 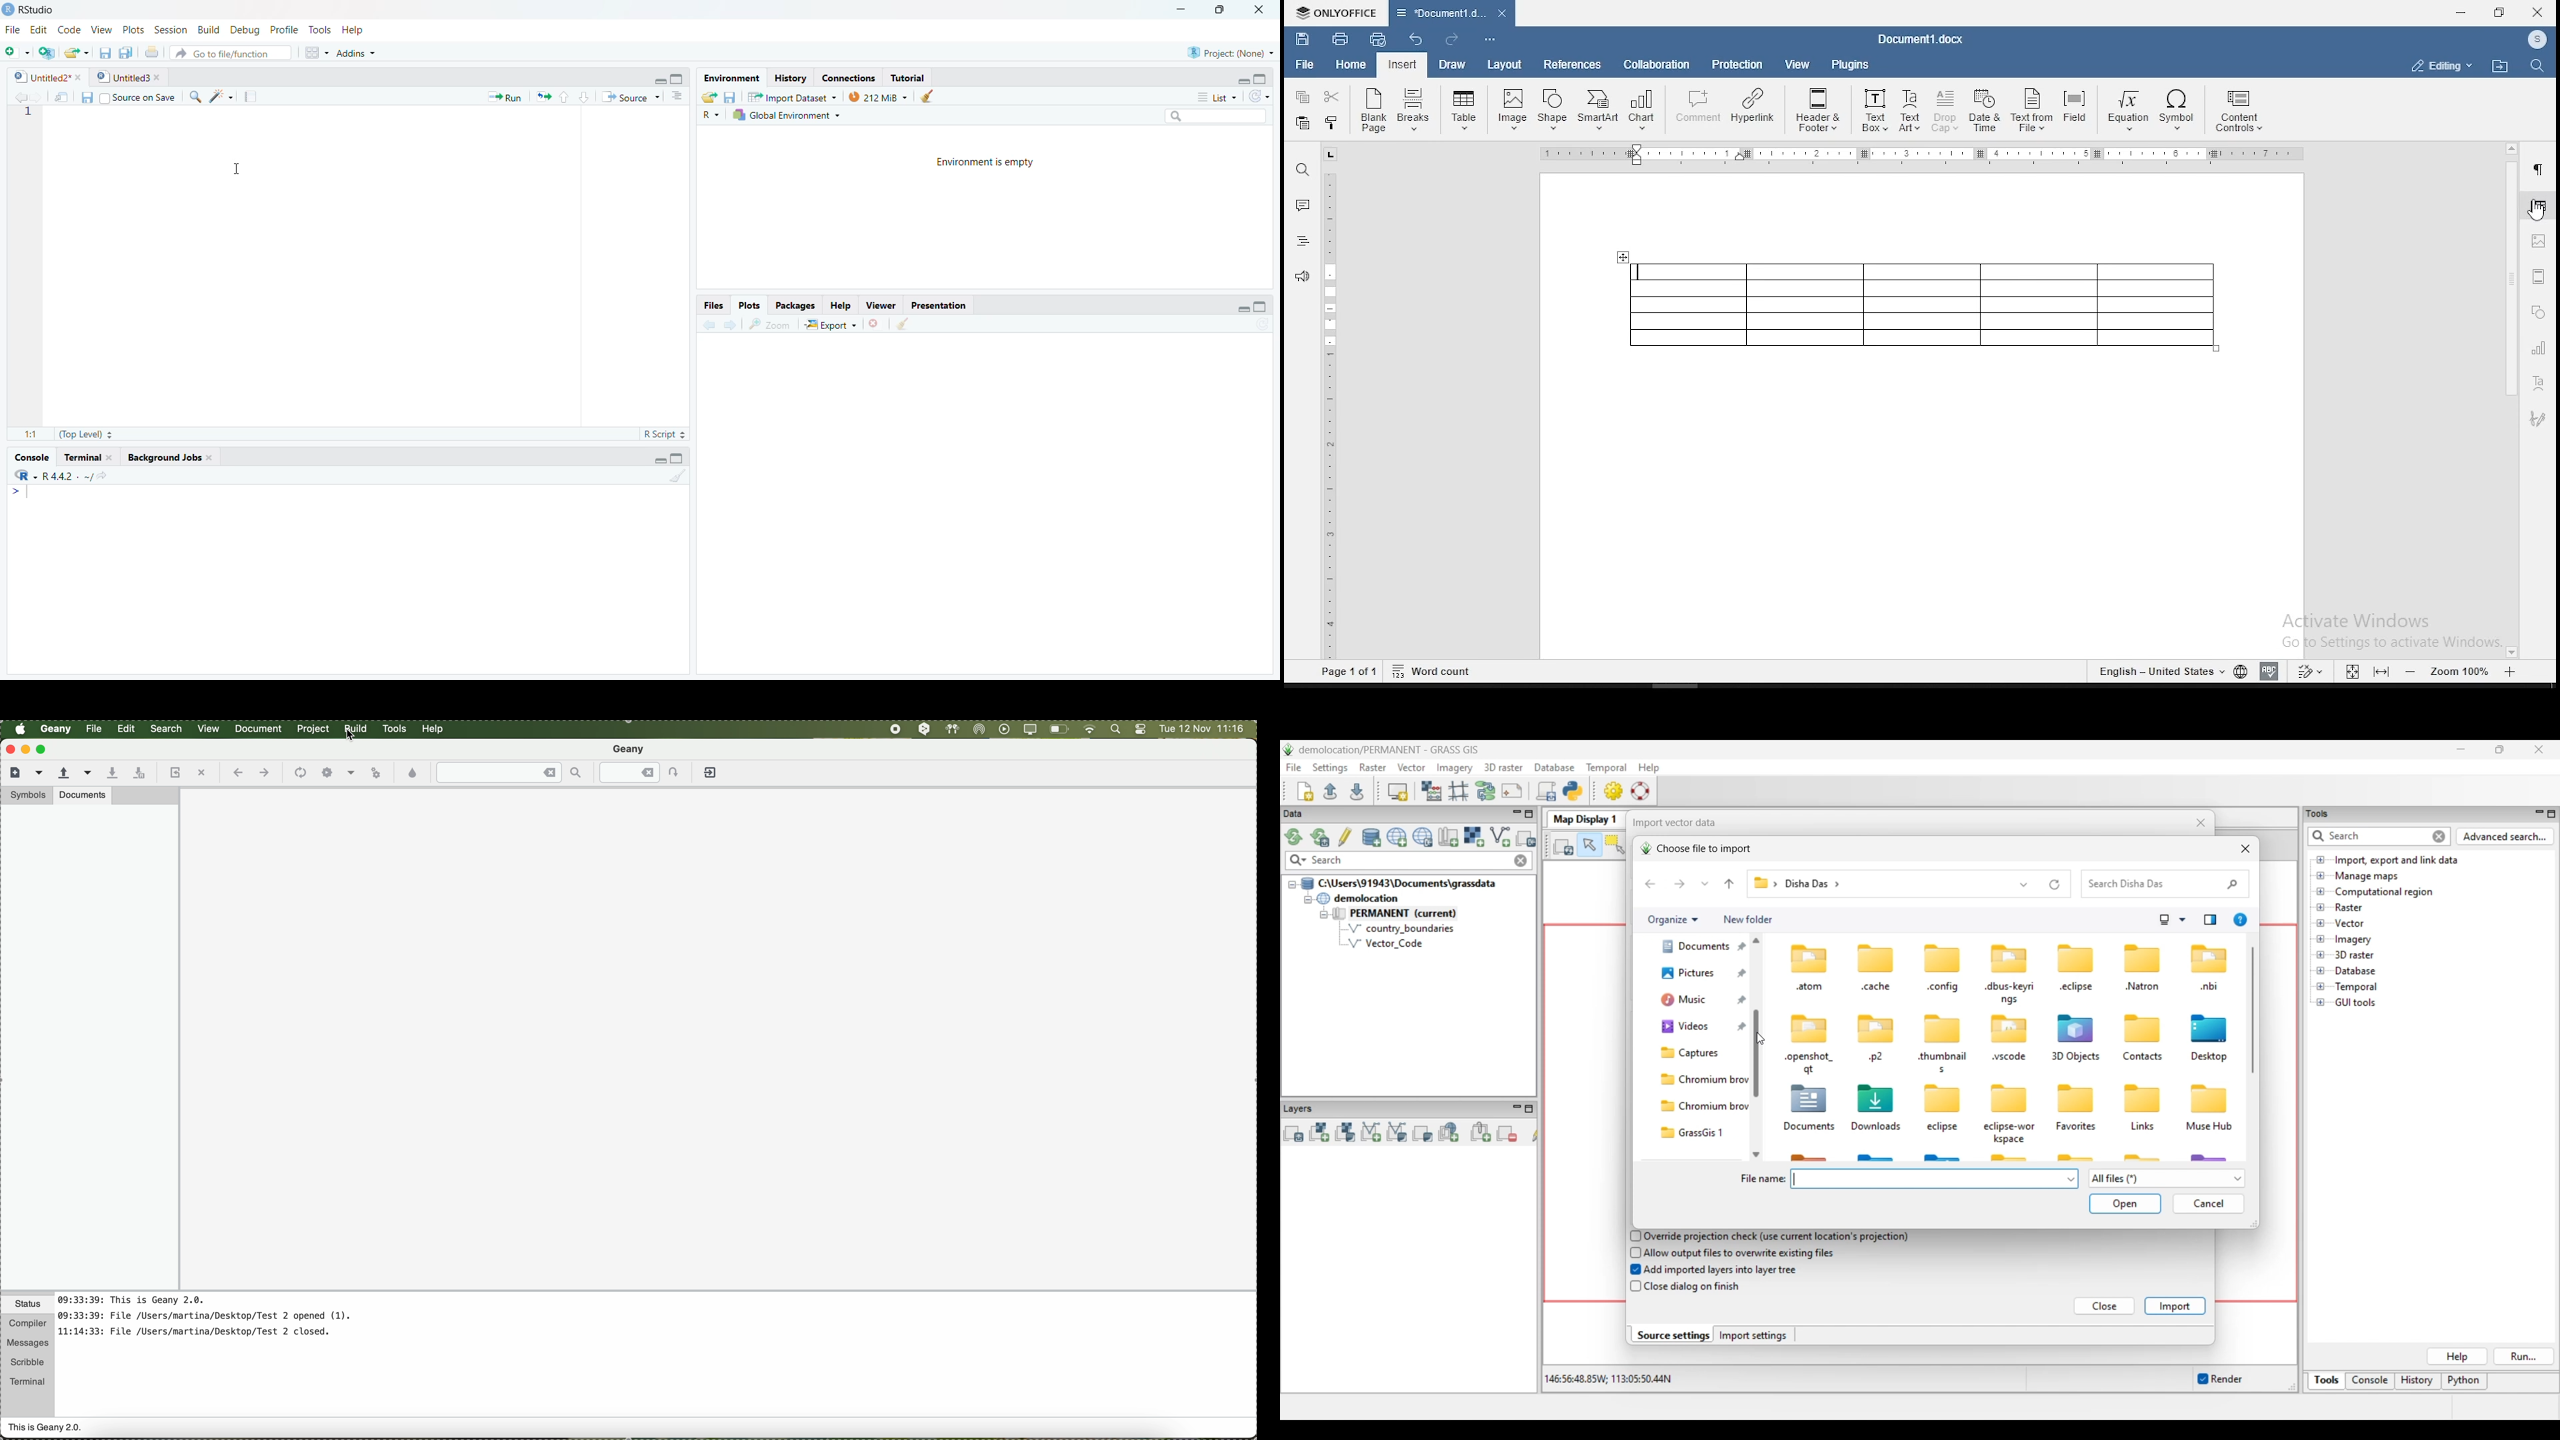 What do you see at coordinates (2500, 66) in the screenshot?
I see `open file location` at bounding box center [2500, 66].